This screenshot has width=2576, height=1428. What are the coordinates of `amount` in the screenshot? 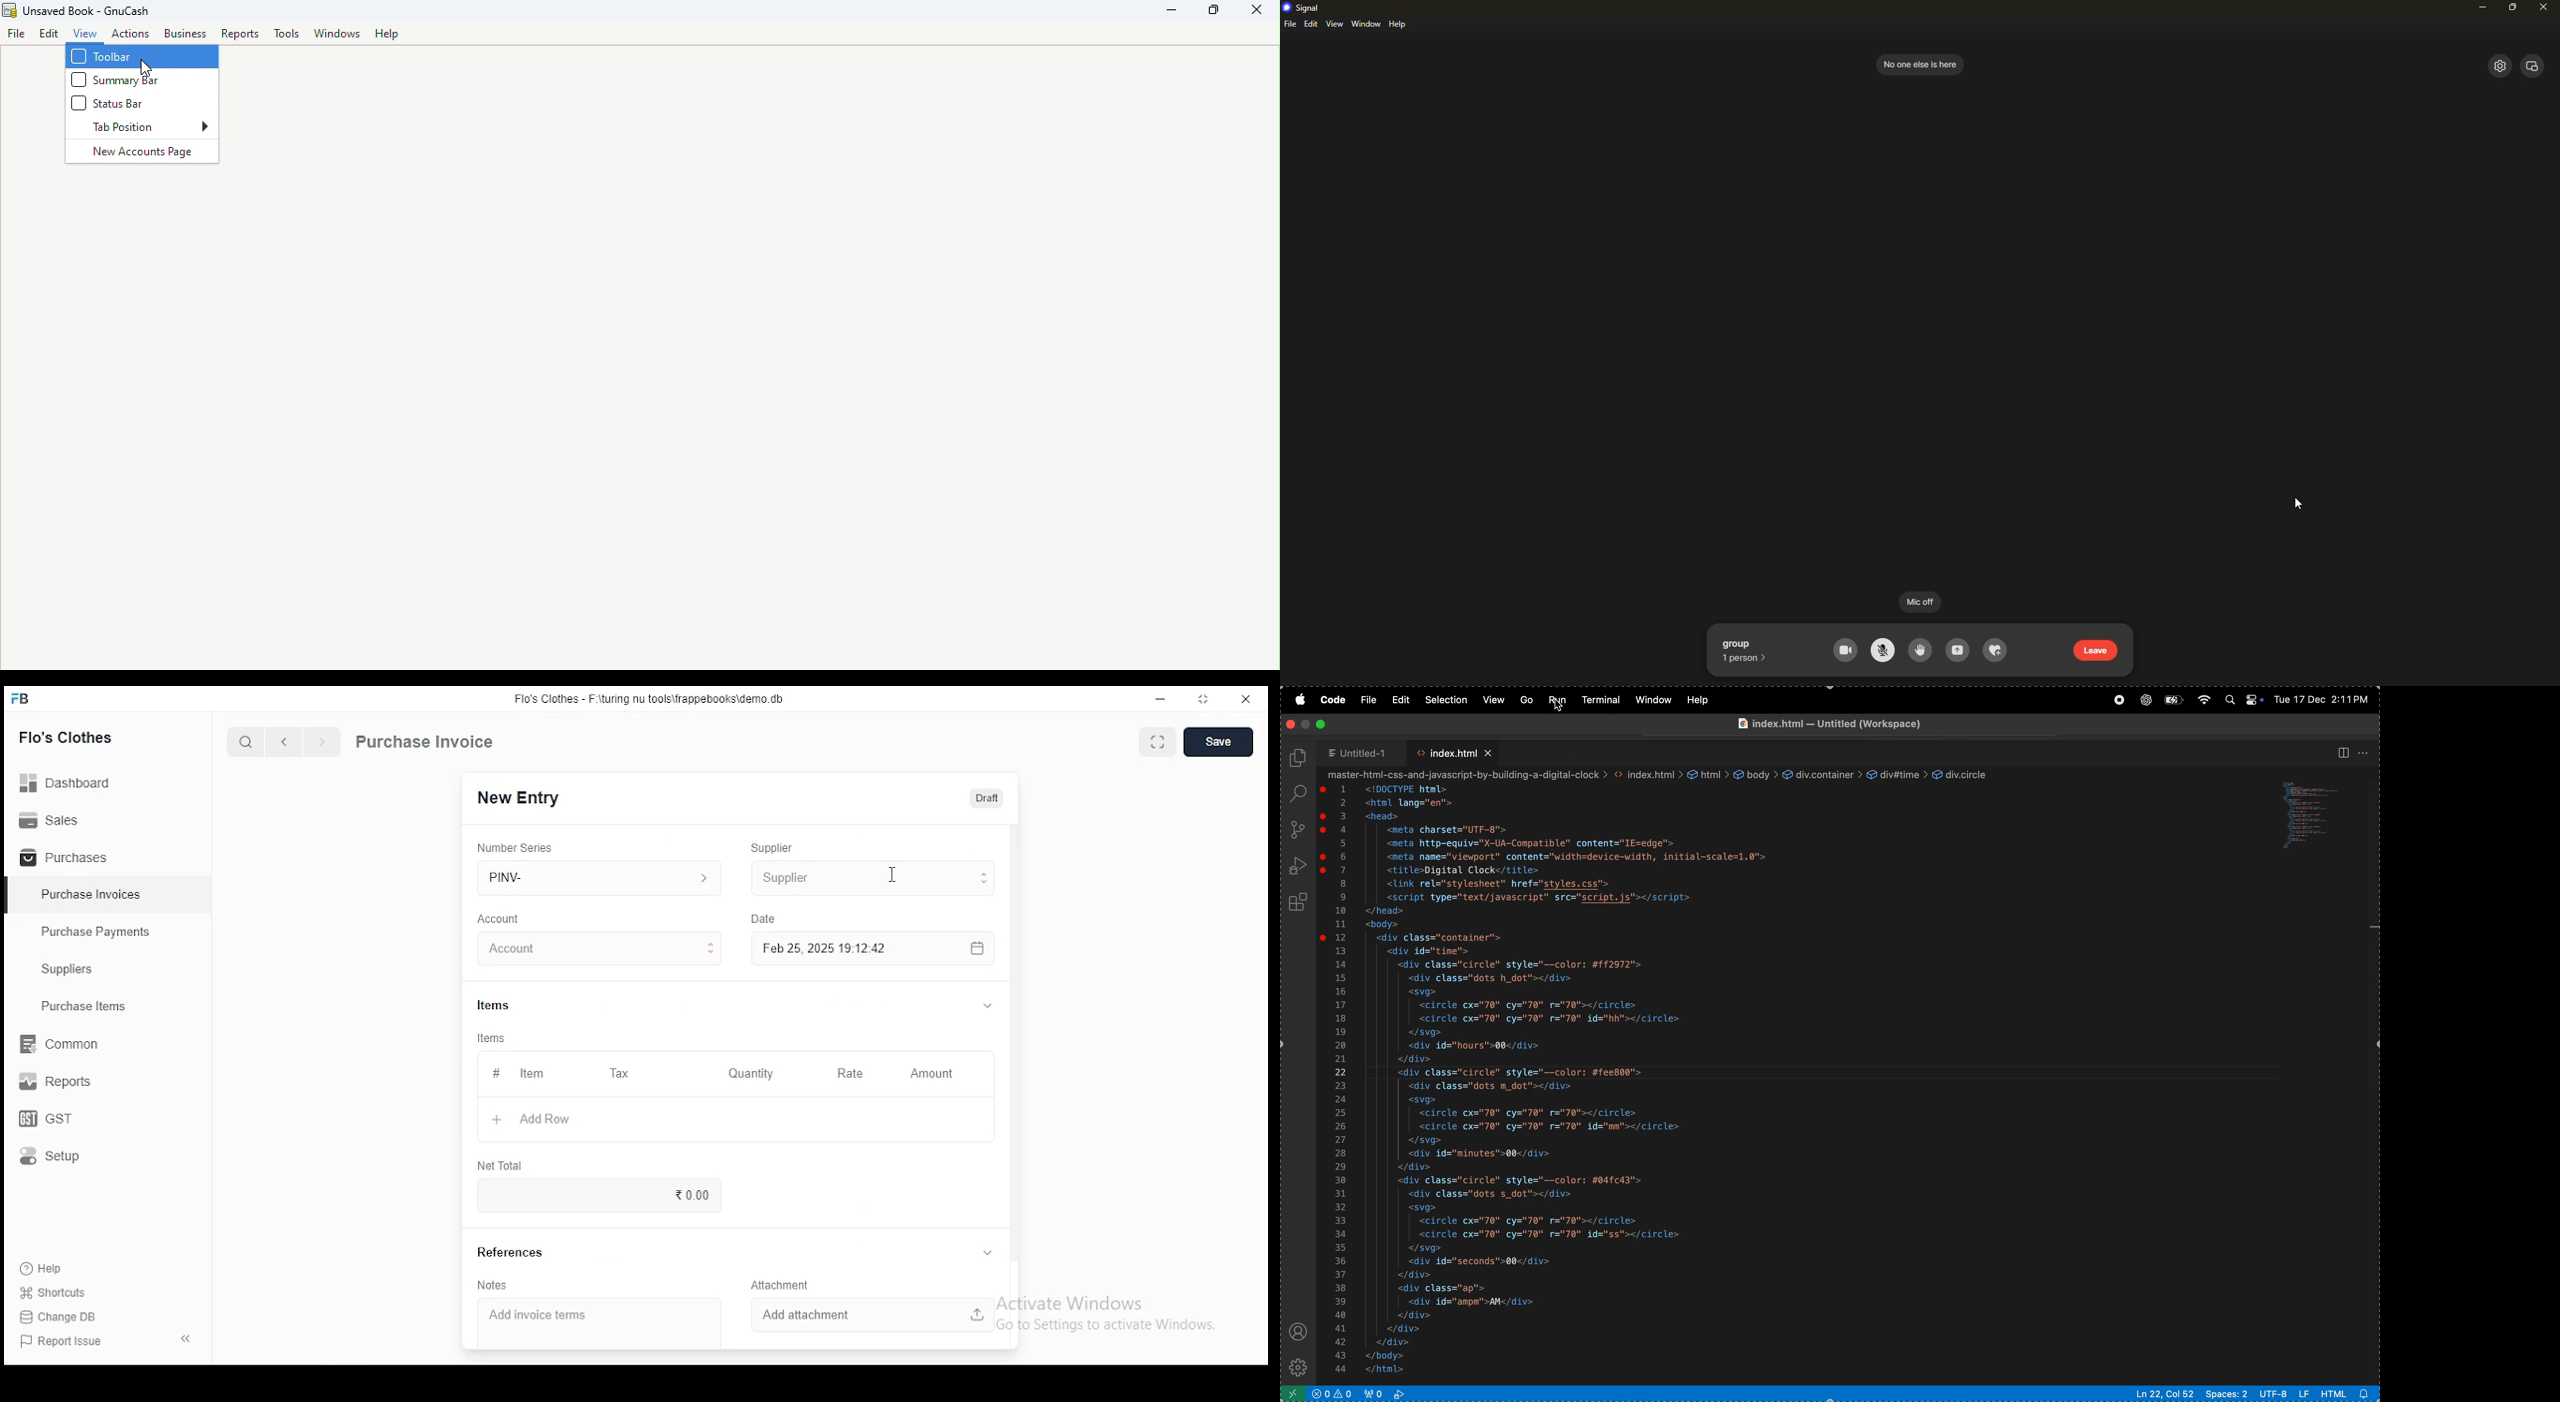 It's located at (931, 1074).